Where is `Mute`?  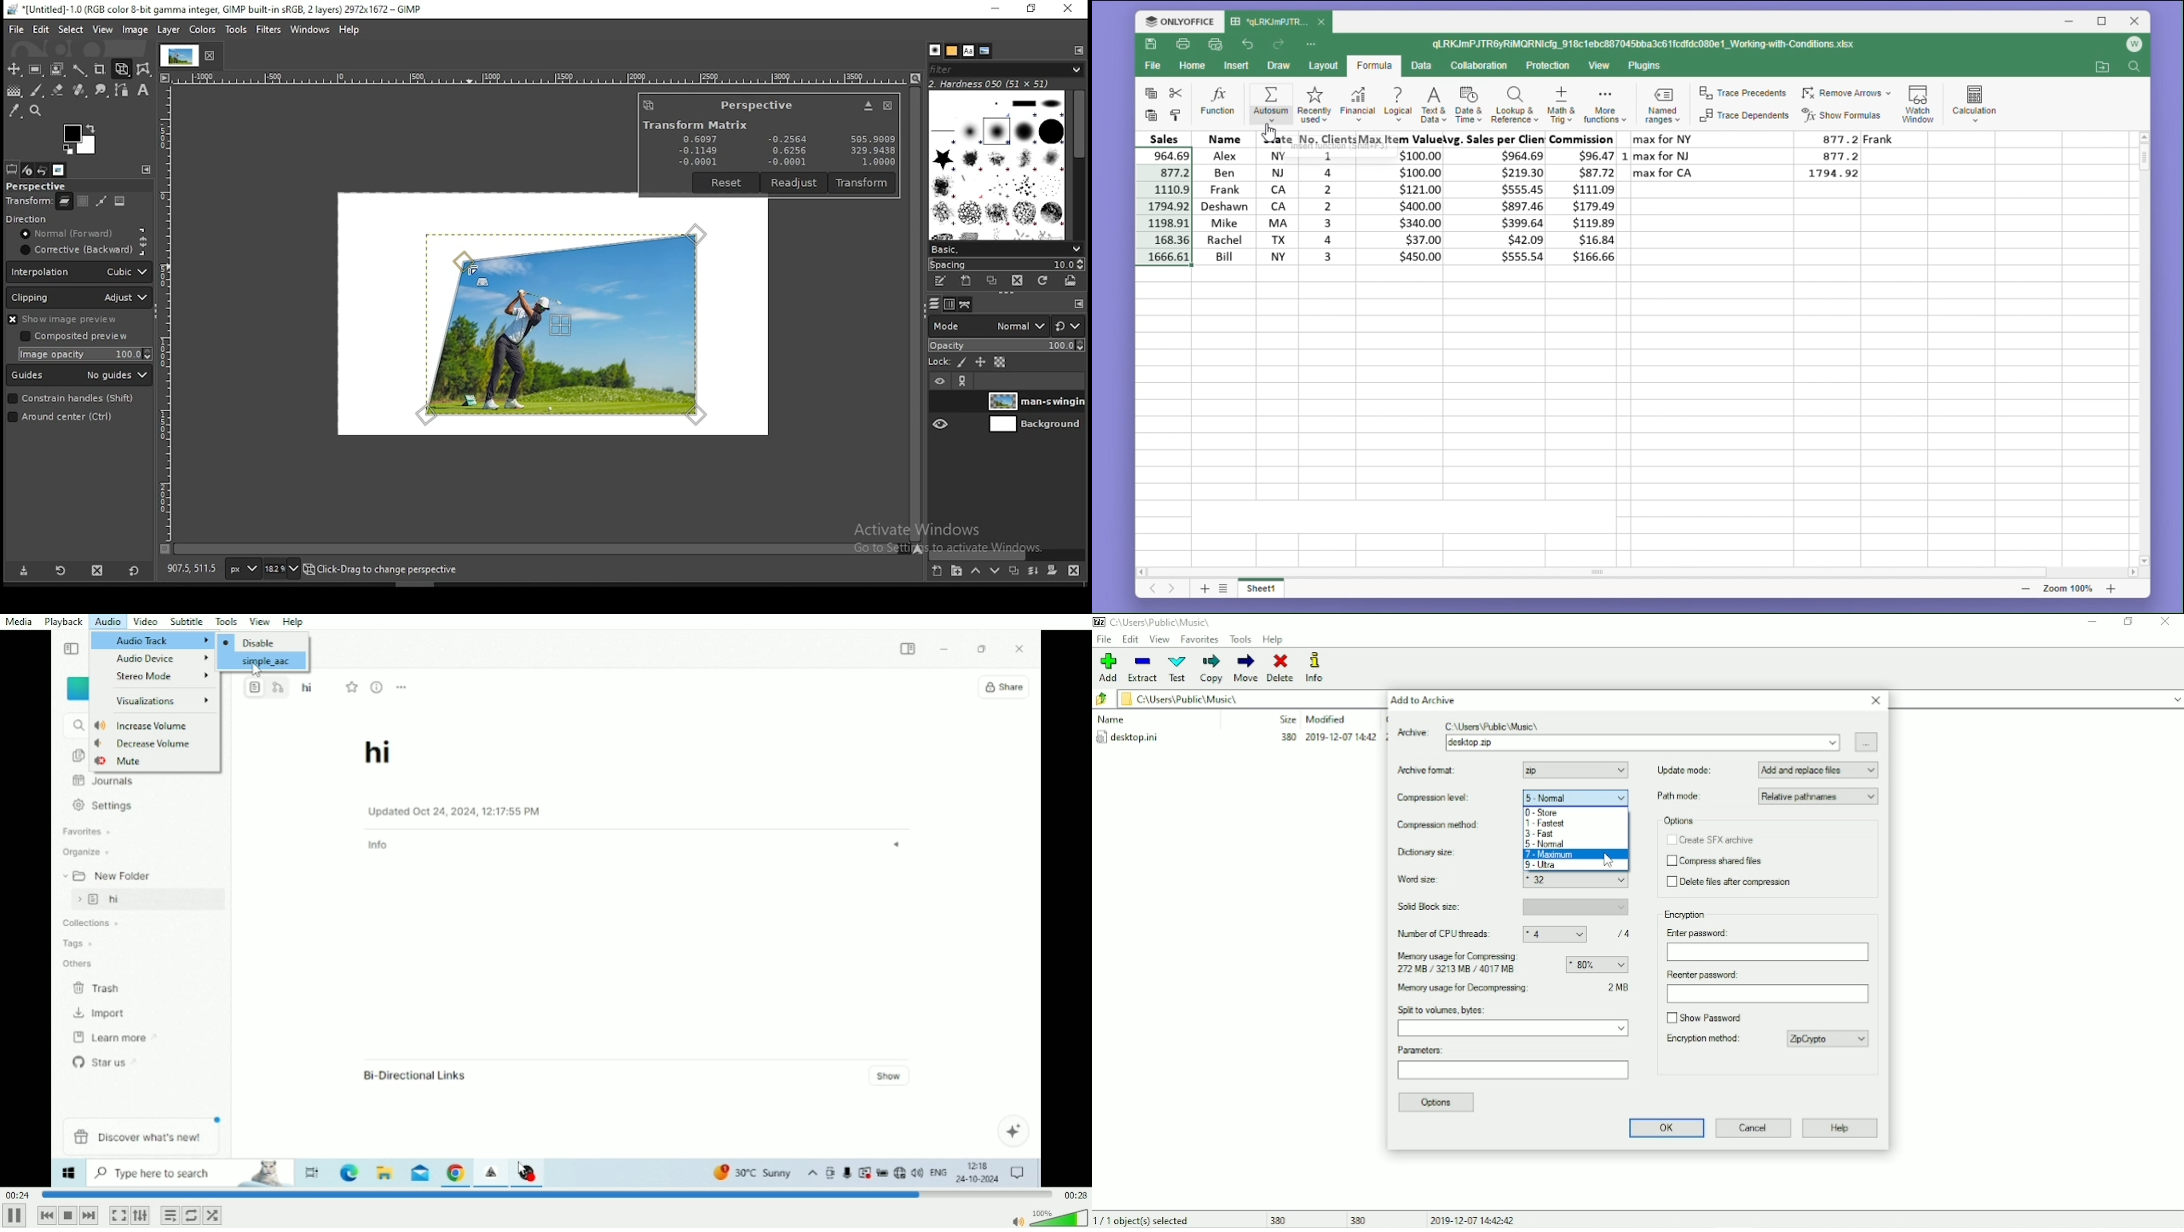
Mute is located at coordinates (121, 761).